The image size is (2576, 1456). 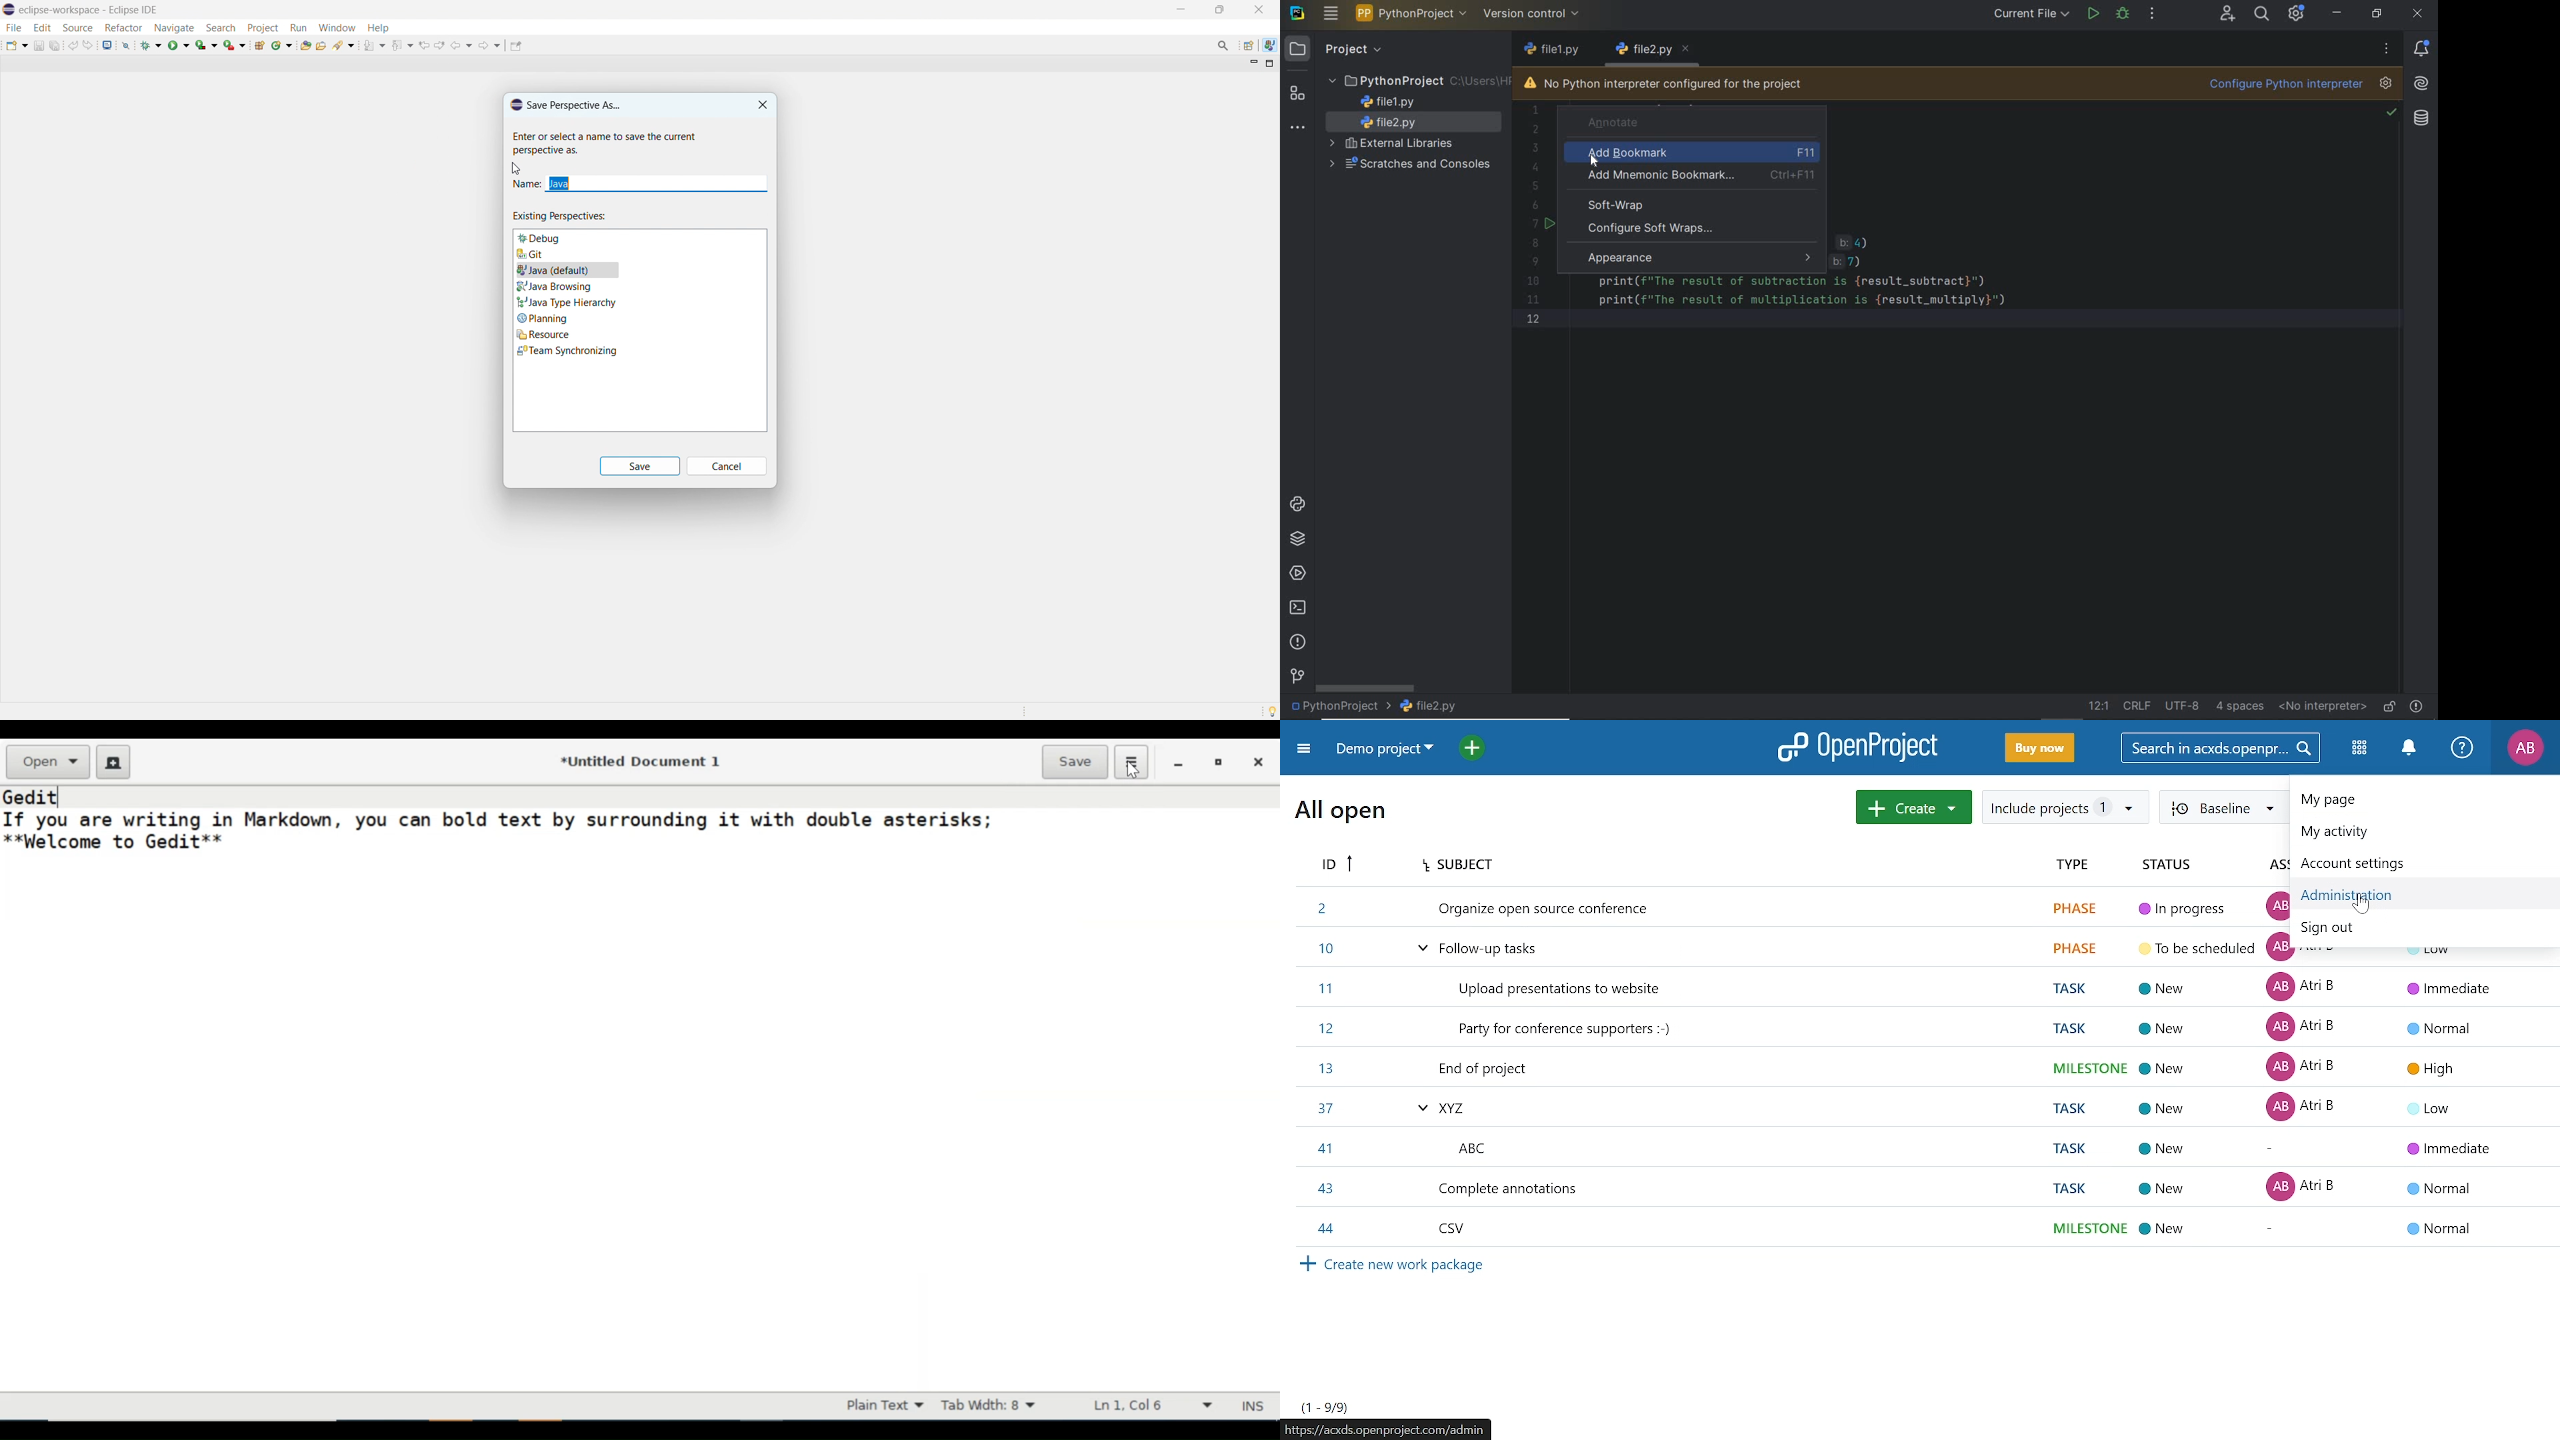 What do you see at coordinates (47, 761) in the screenshot?
I see `Open` at bounding box center [47, 761].